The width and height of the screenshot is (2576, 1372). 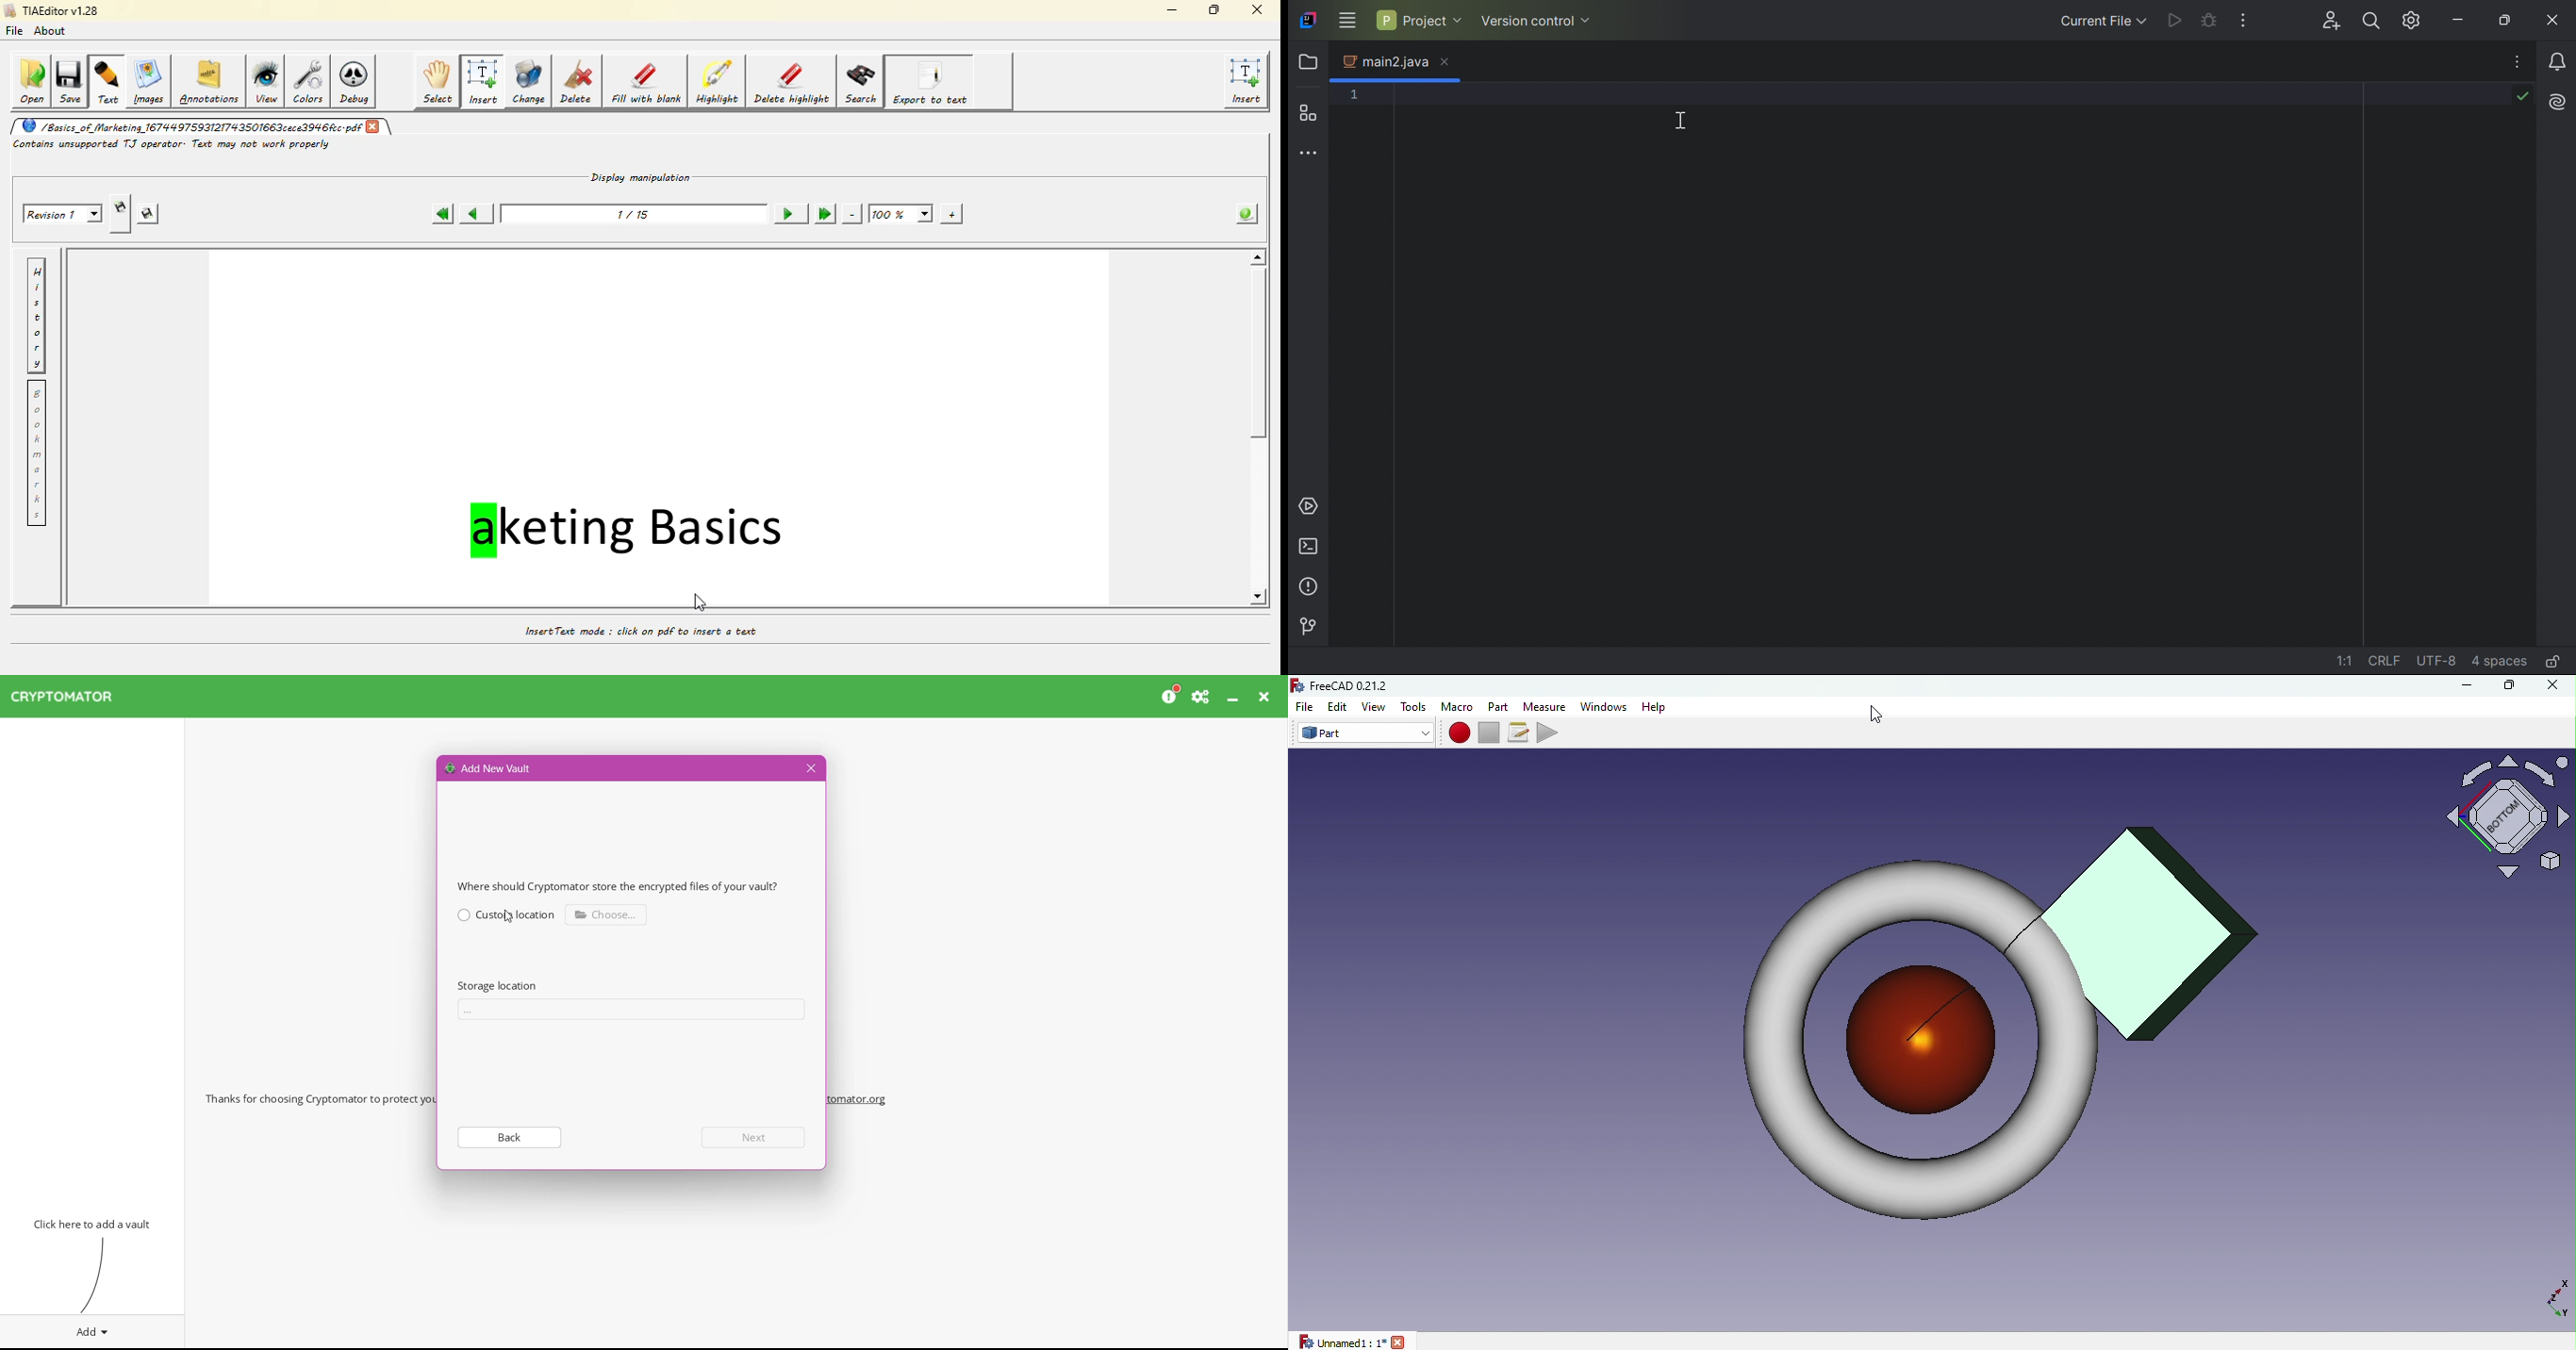 What do you see at coordinates (1883, 716) in the screenshot?
I see `cursor` at bounding box center [1883, 716].